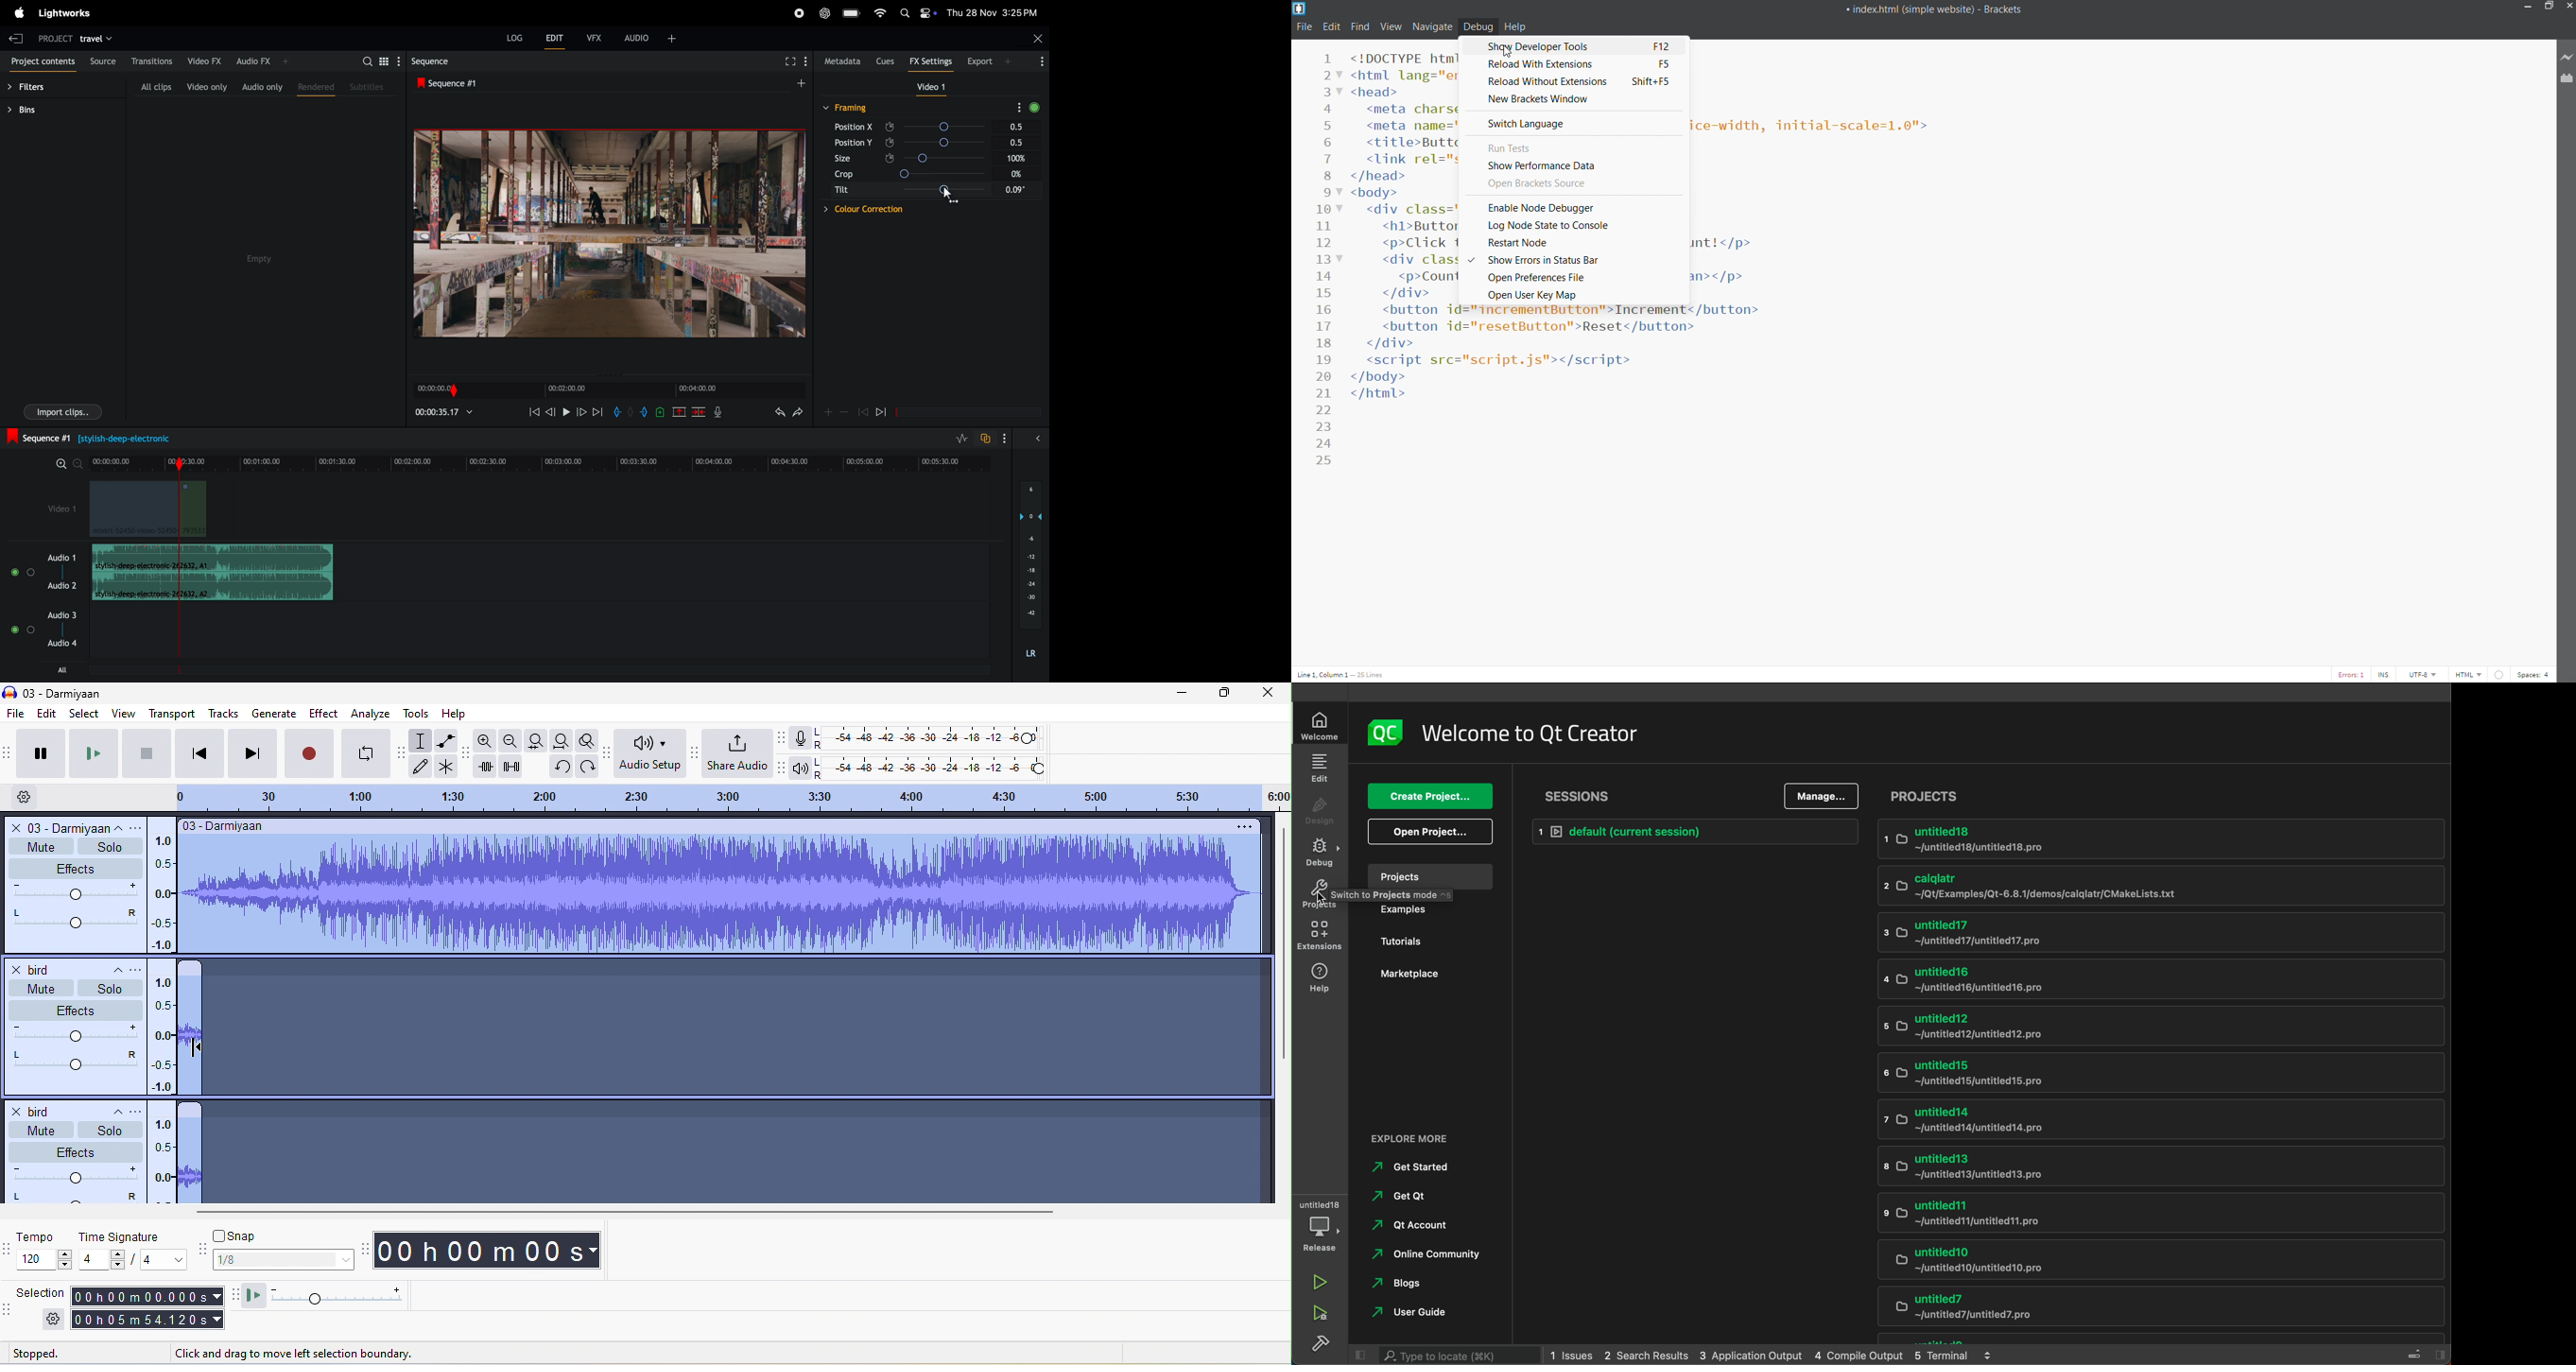 Image resolution: width=2576 pixels, height=1372 pixels. I want to click on switch language, so click(1572, 124).